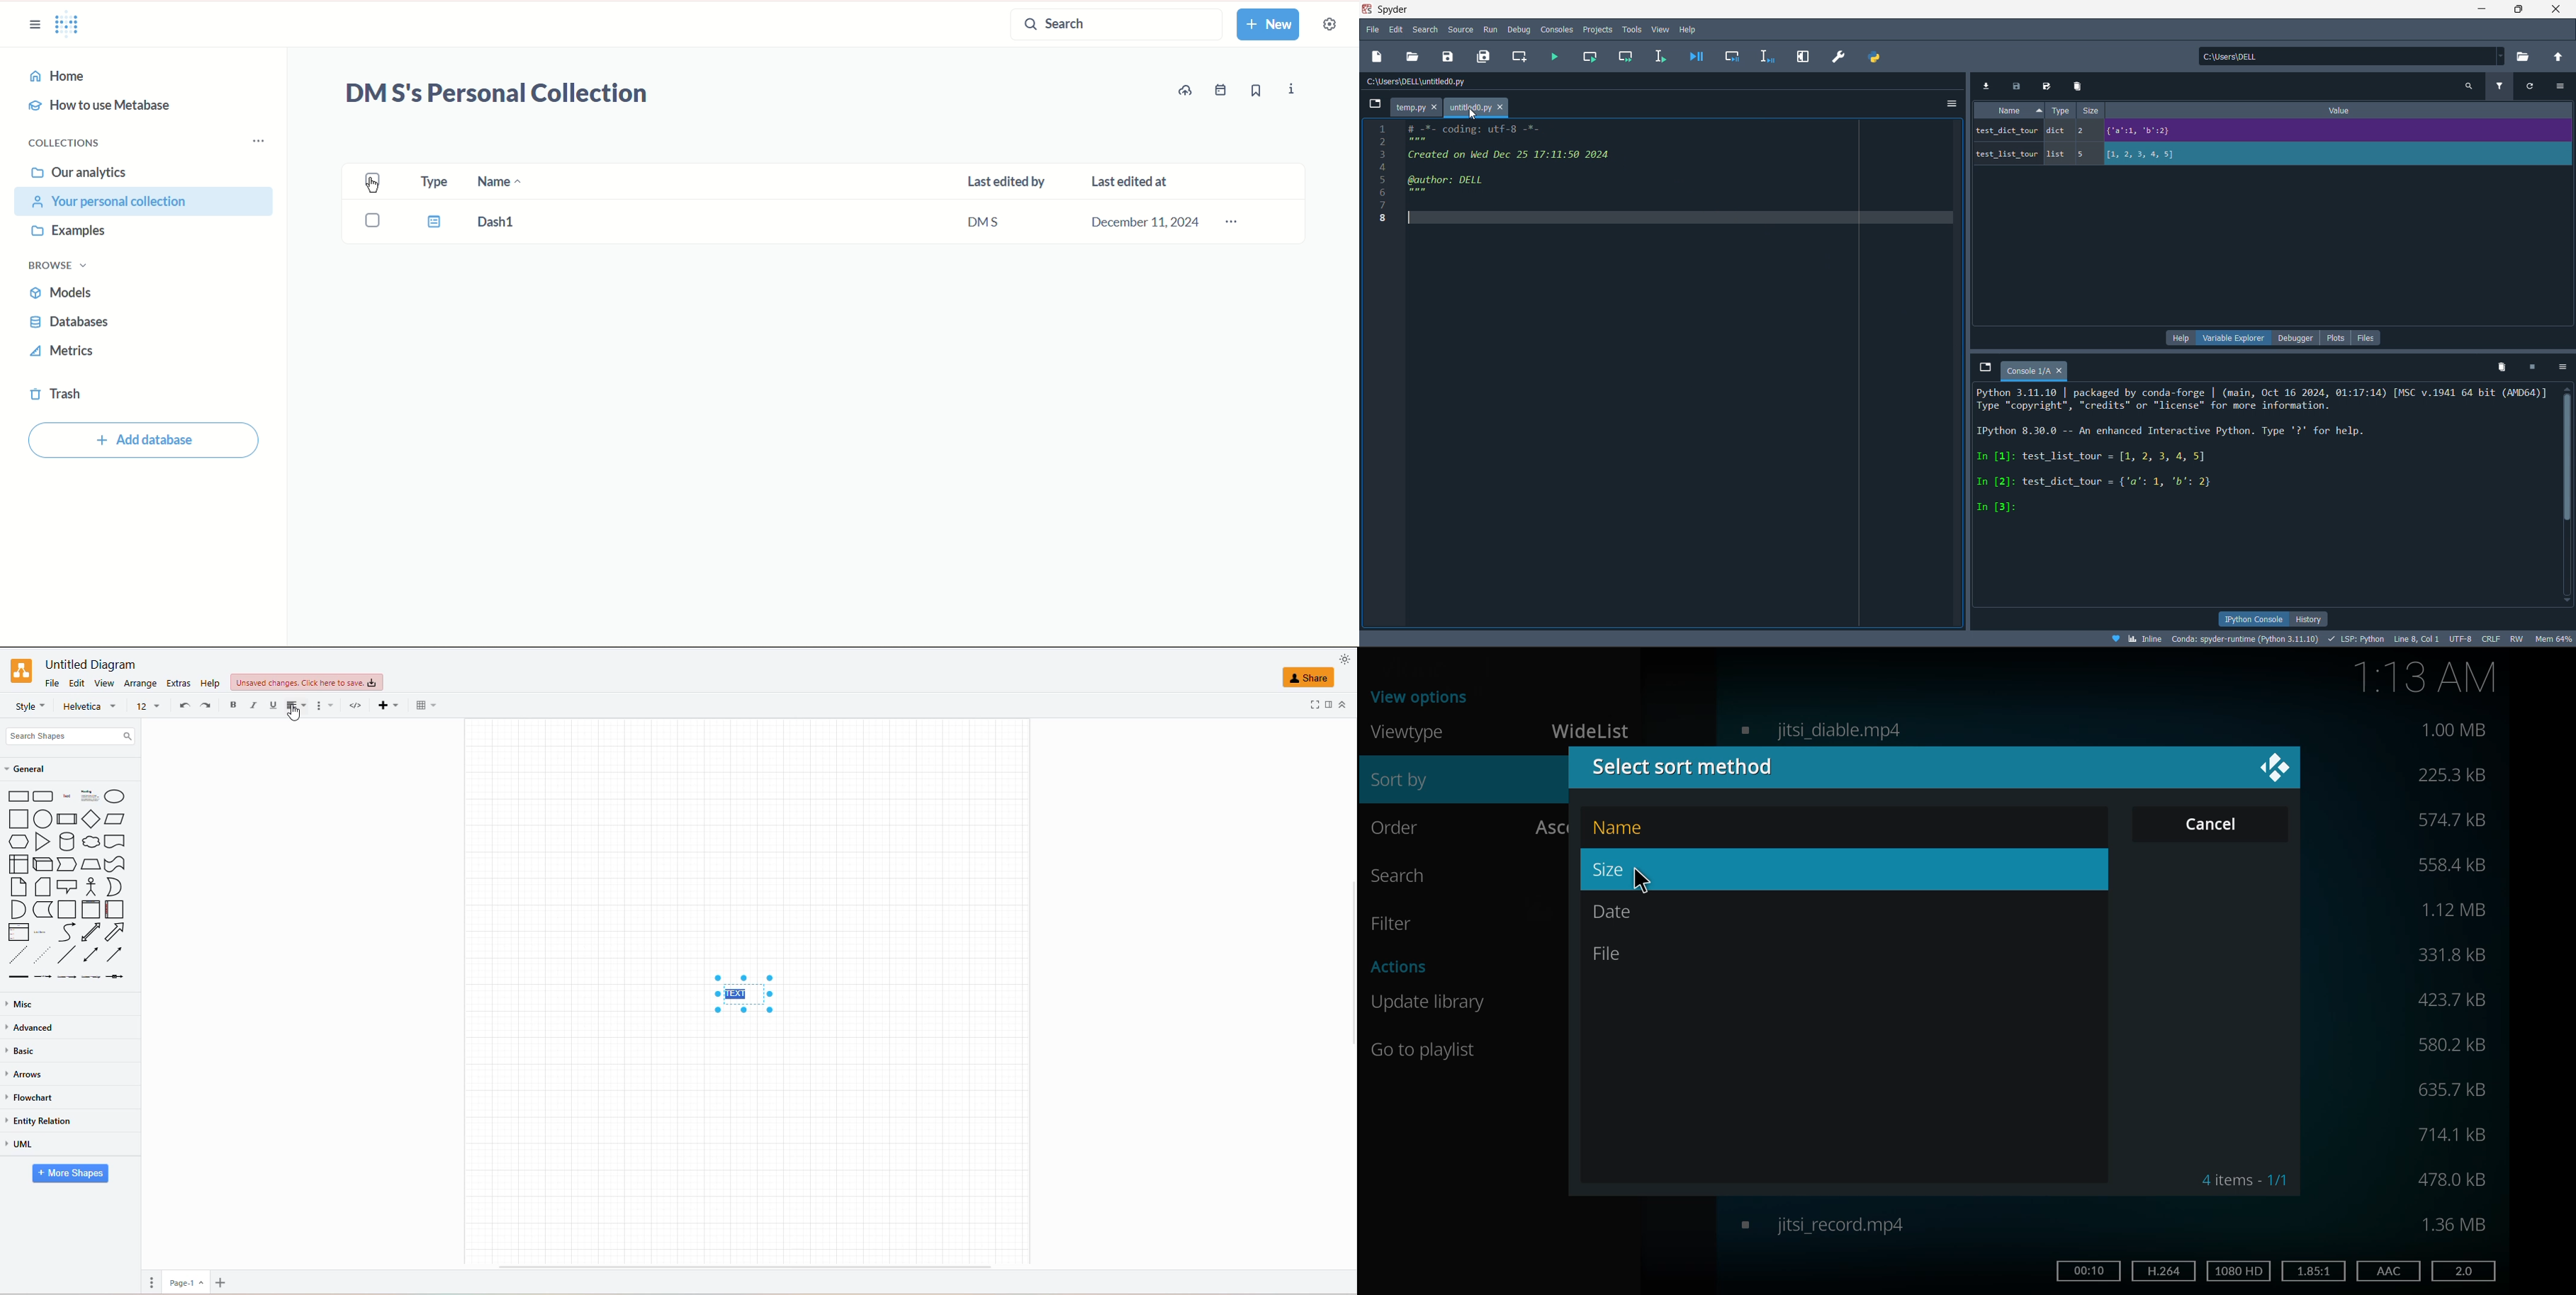 The height and width of the screenshot is (1316, 2576). Describe the element at coordinates (1464, 29) in the screenshot. I see `source` at that location.